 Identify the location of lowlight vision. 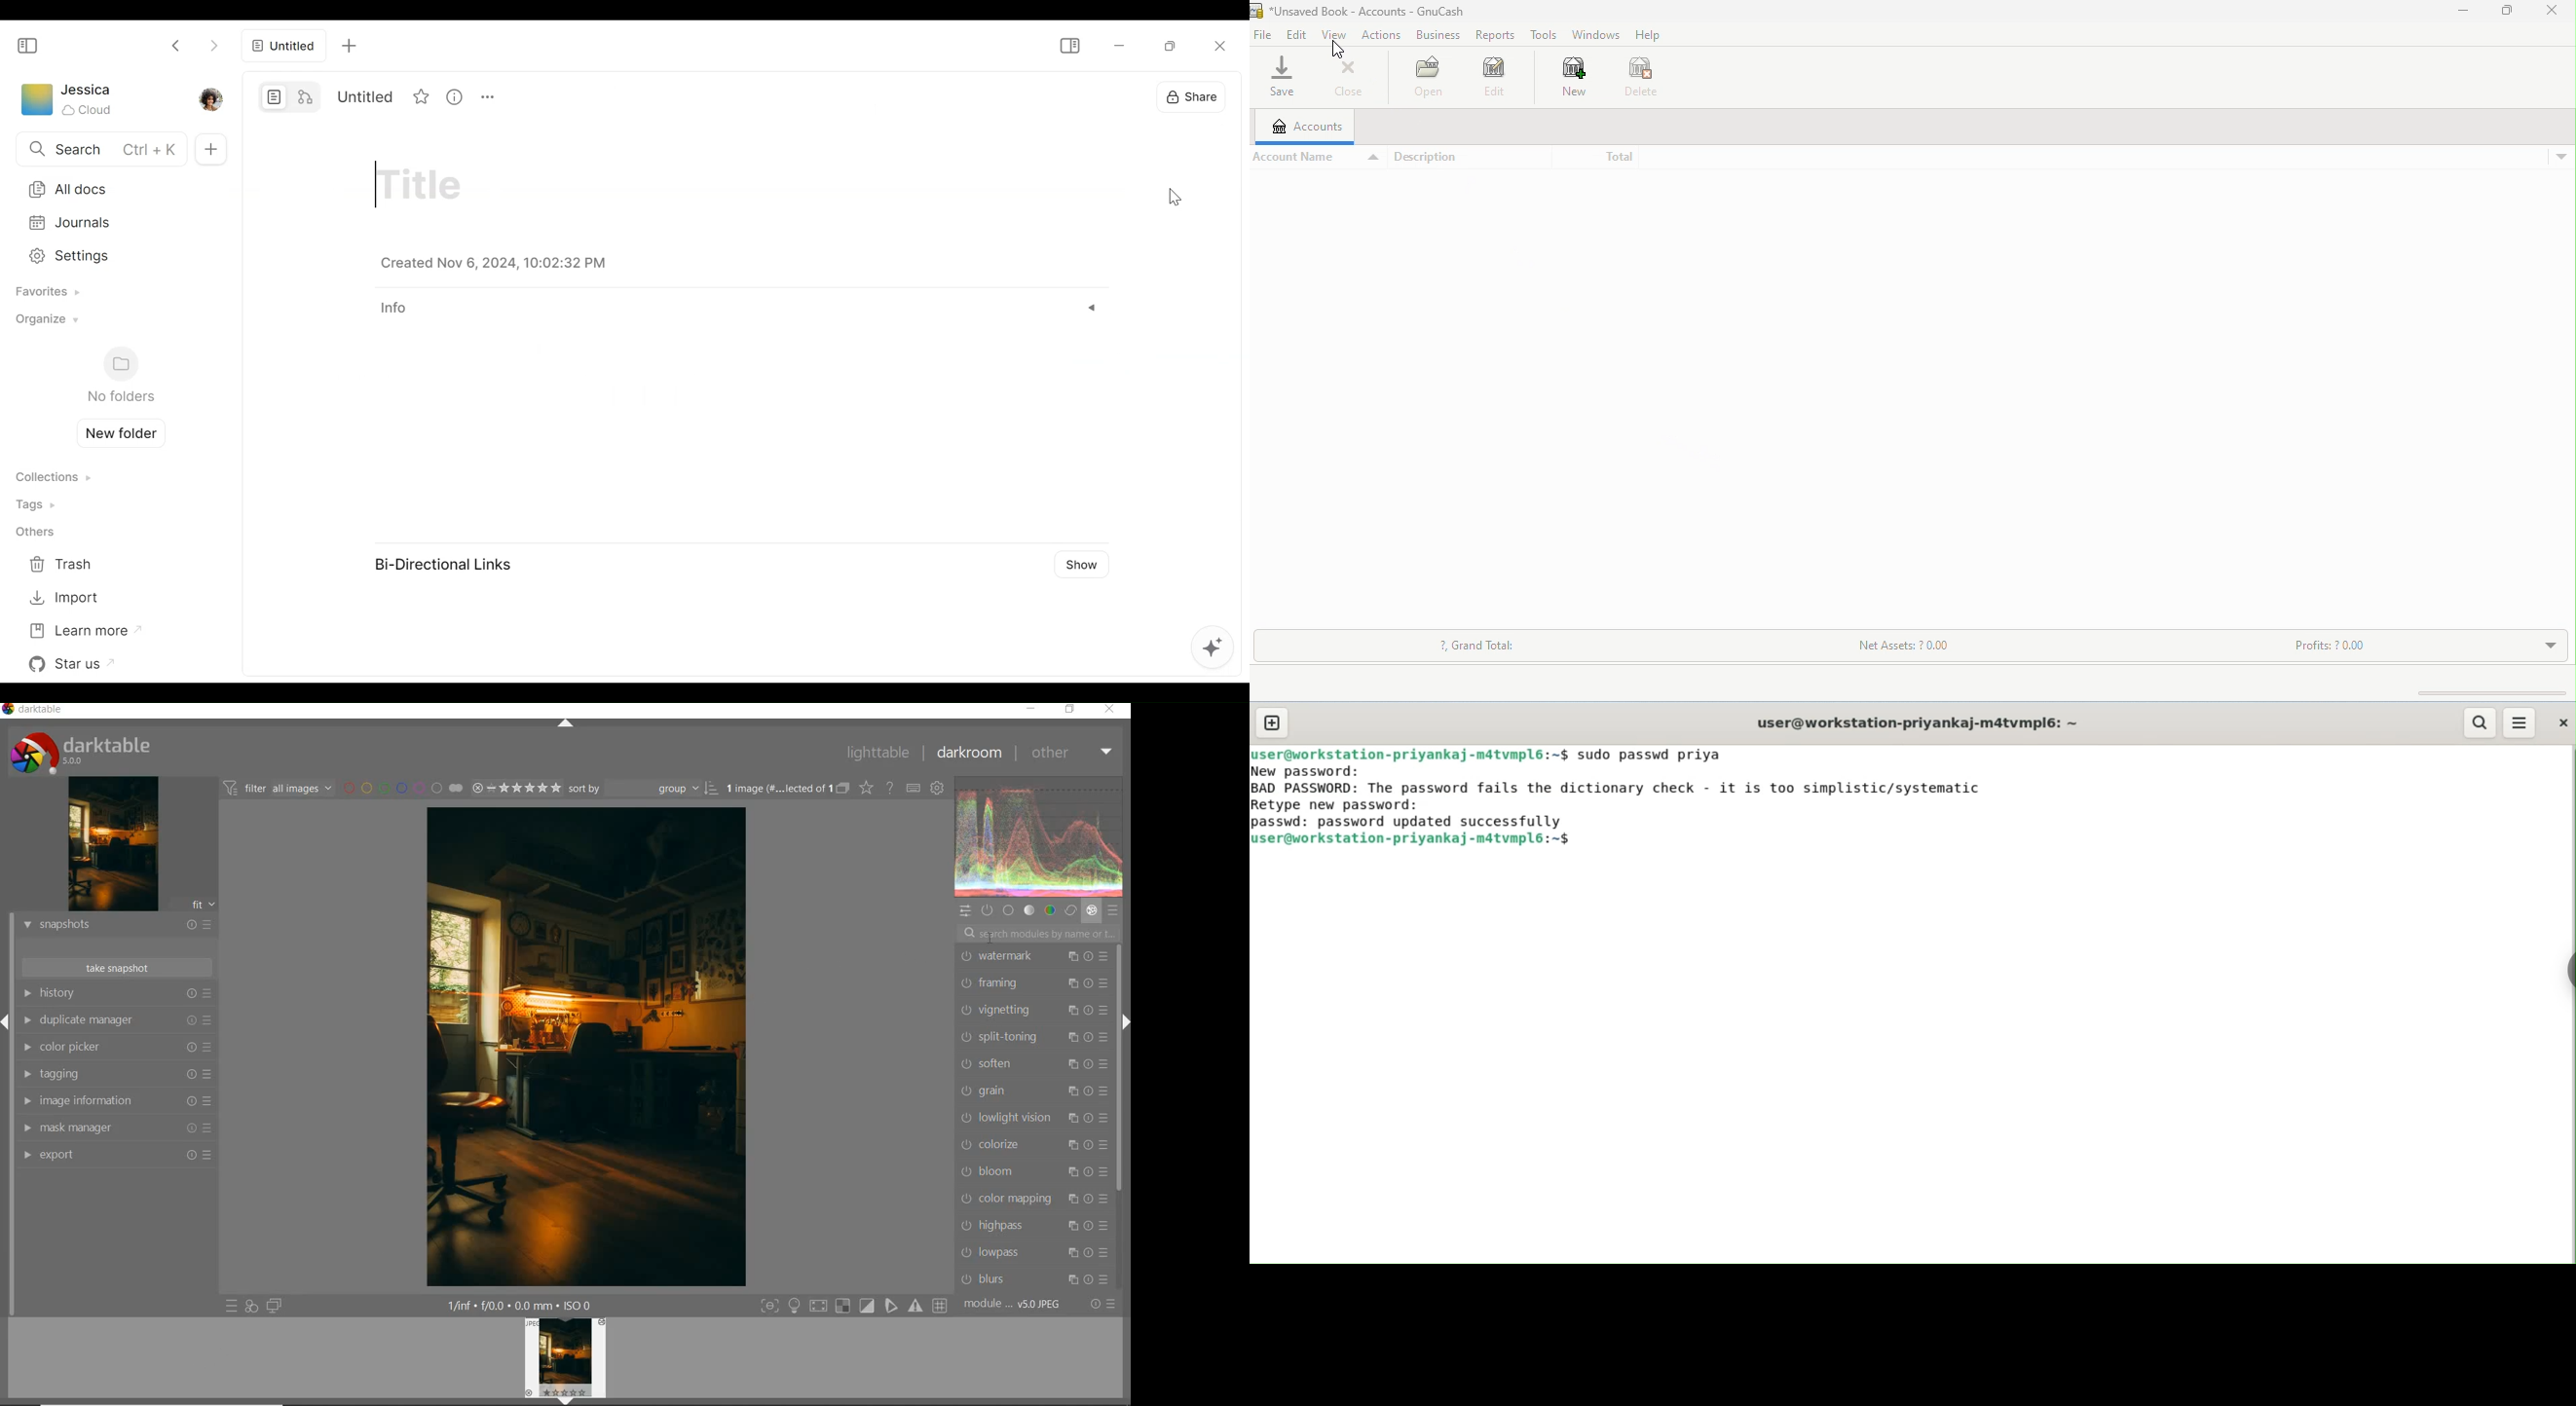
(1035, 1117).